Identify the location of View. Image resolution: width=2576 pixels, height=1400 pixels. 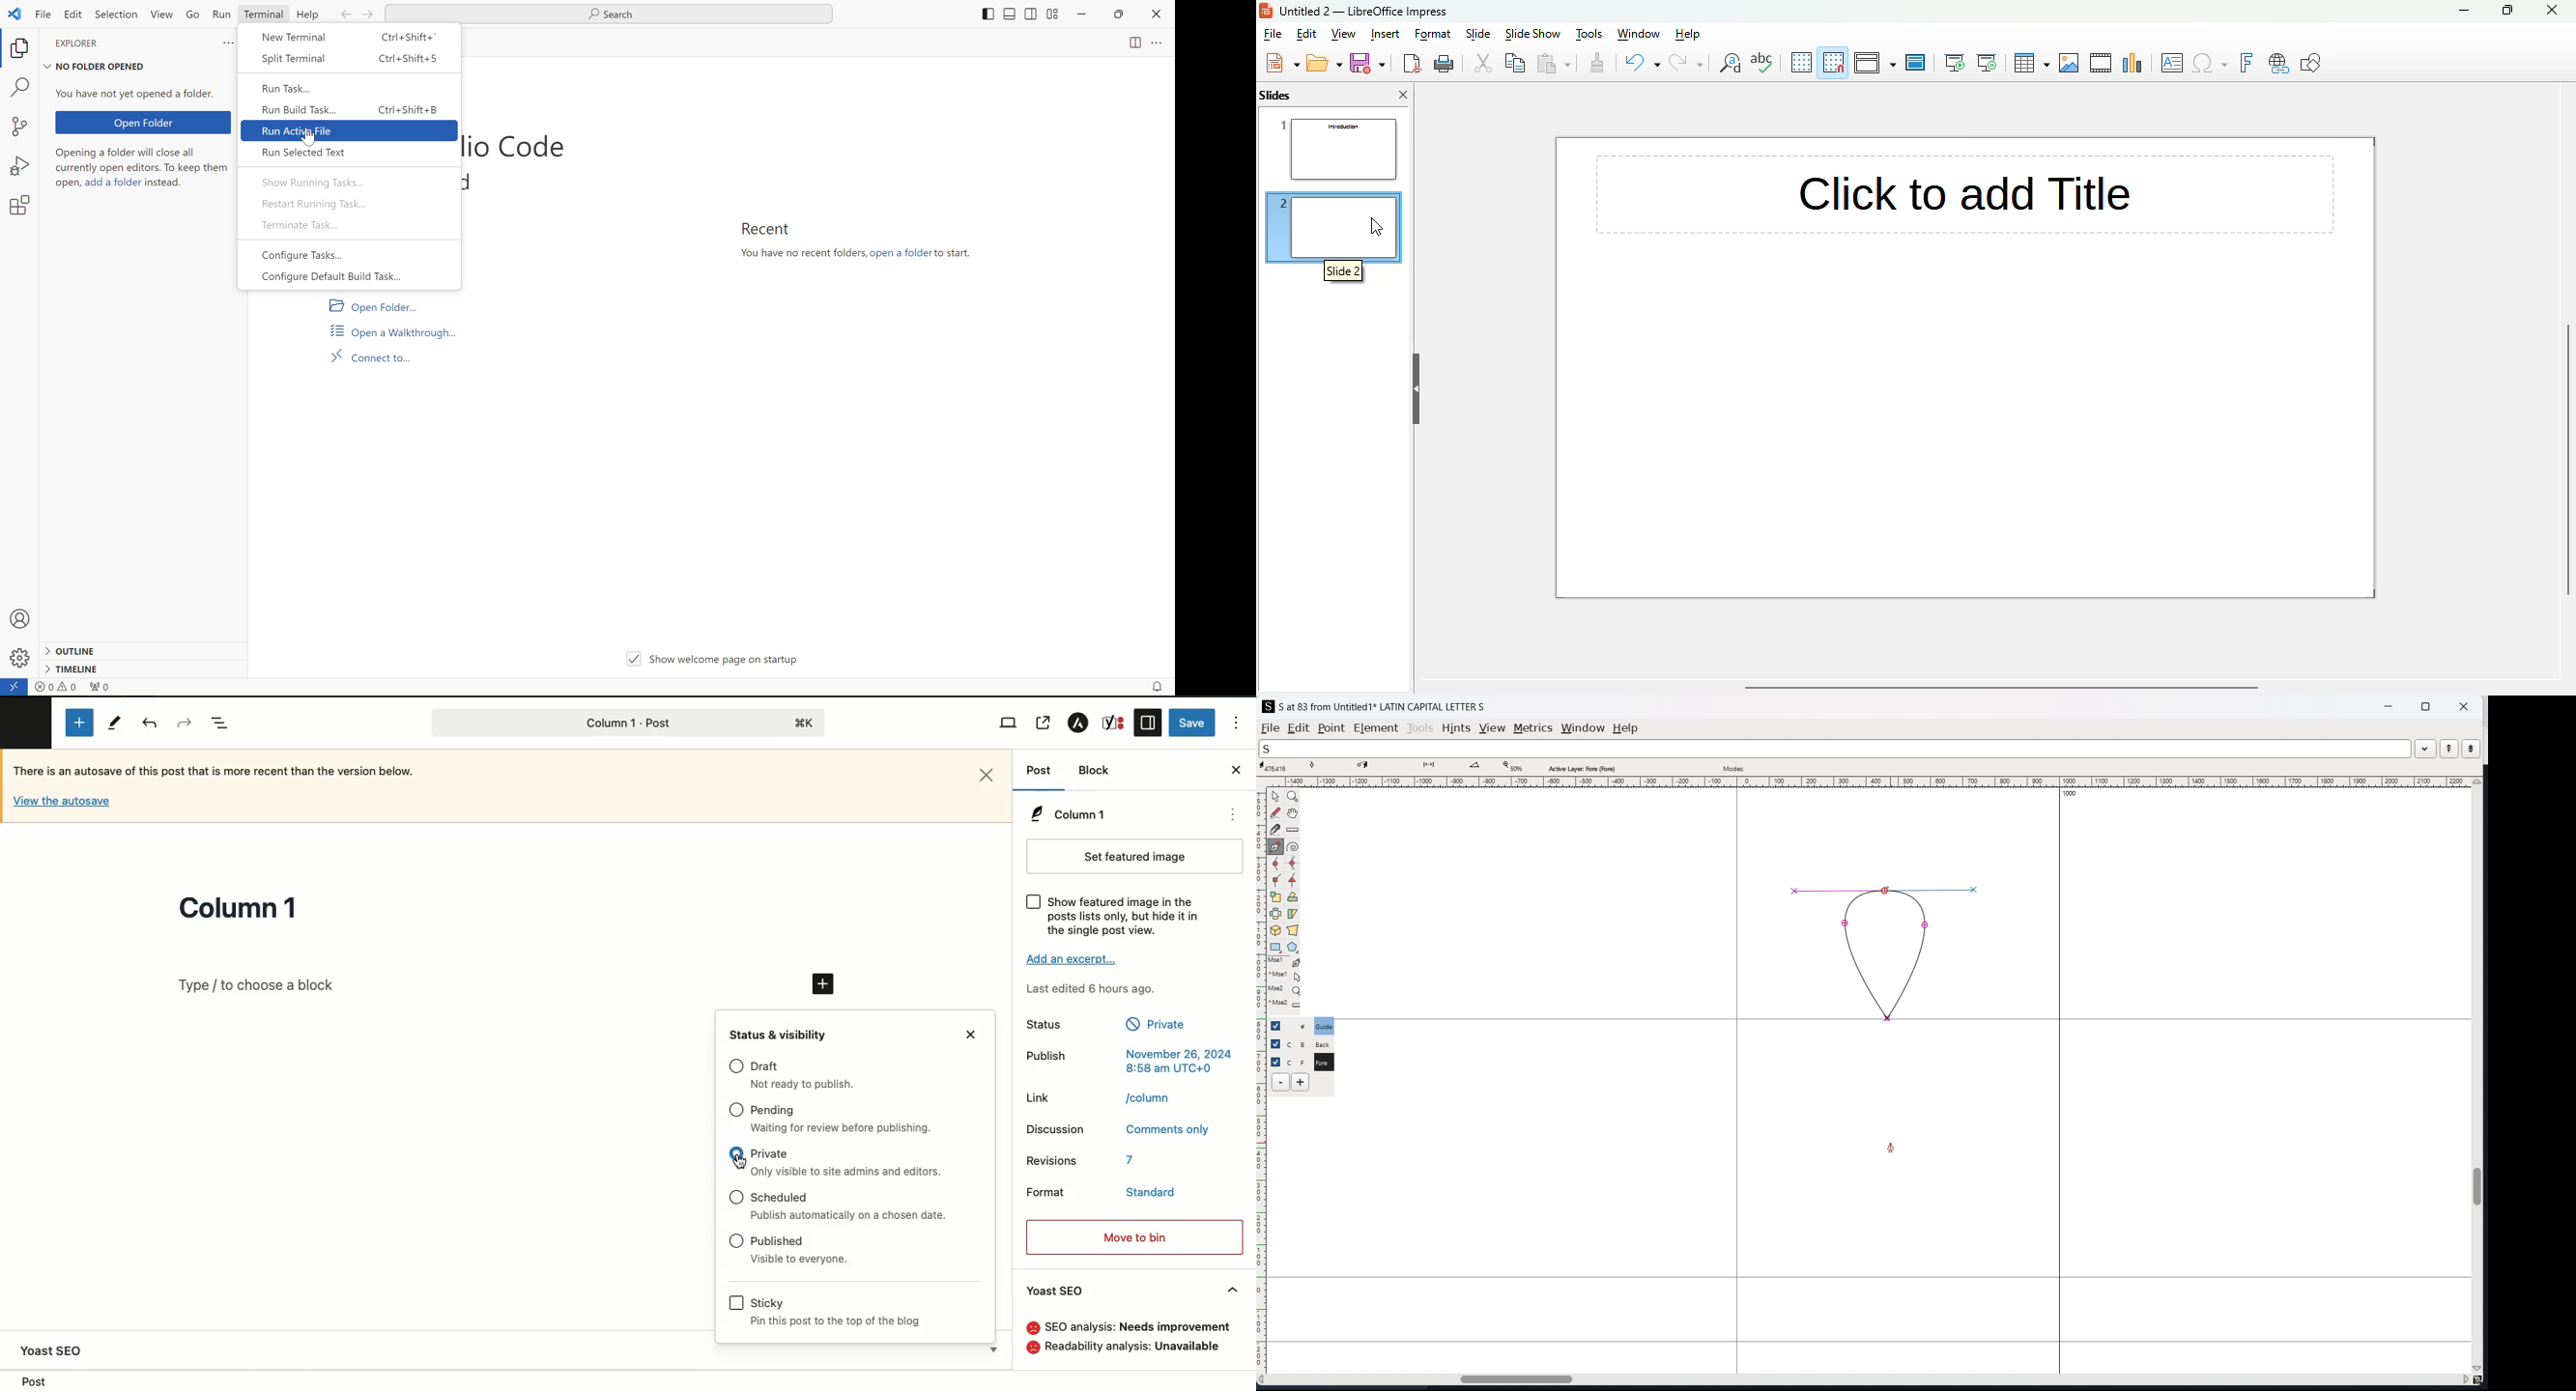
(1009, 723).